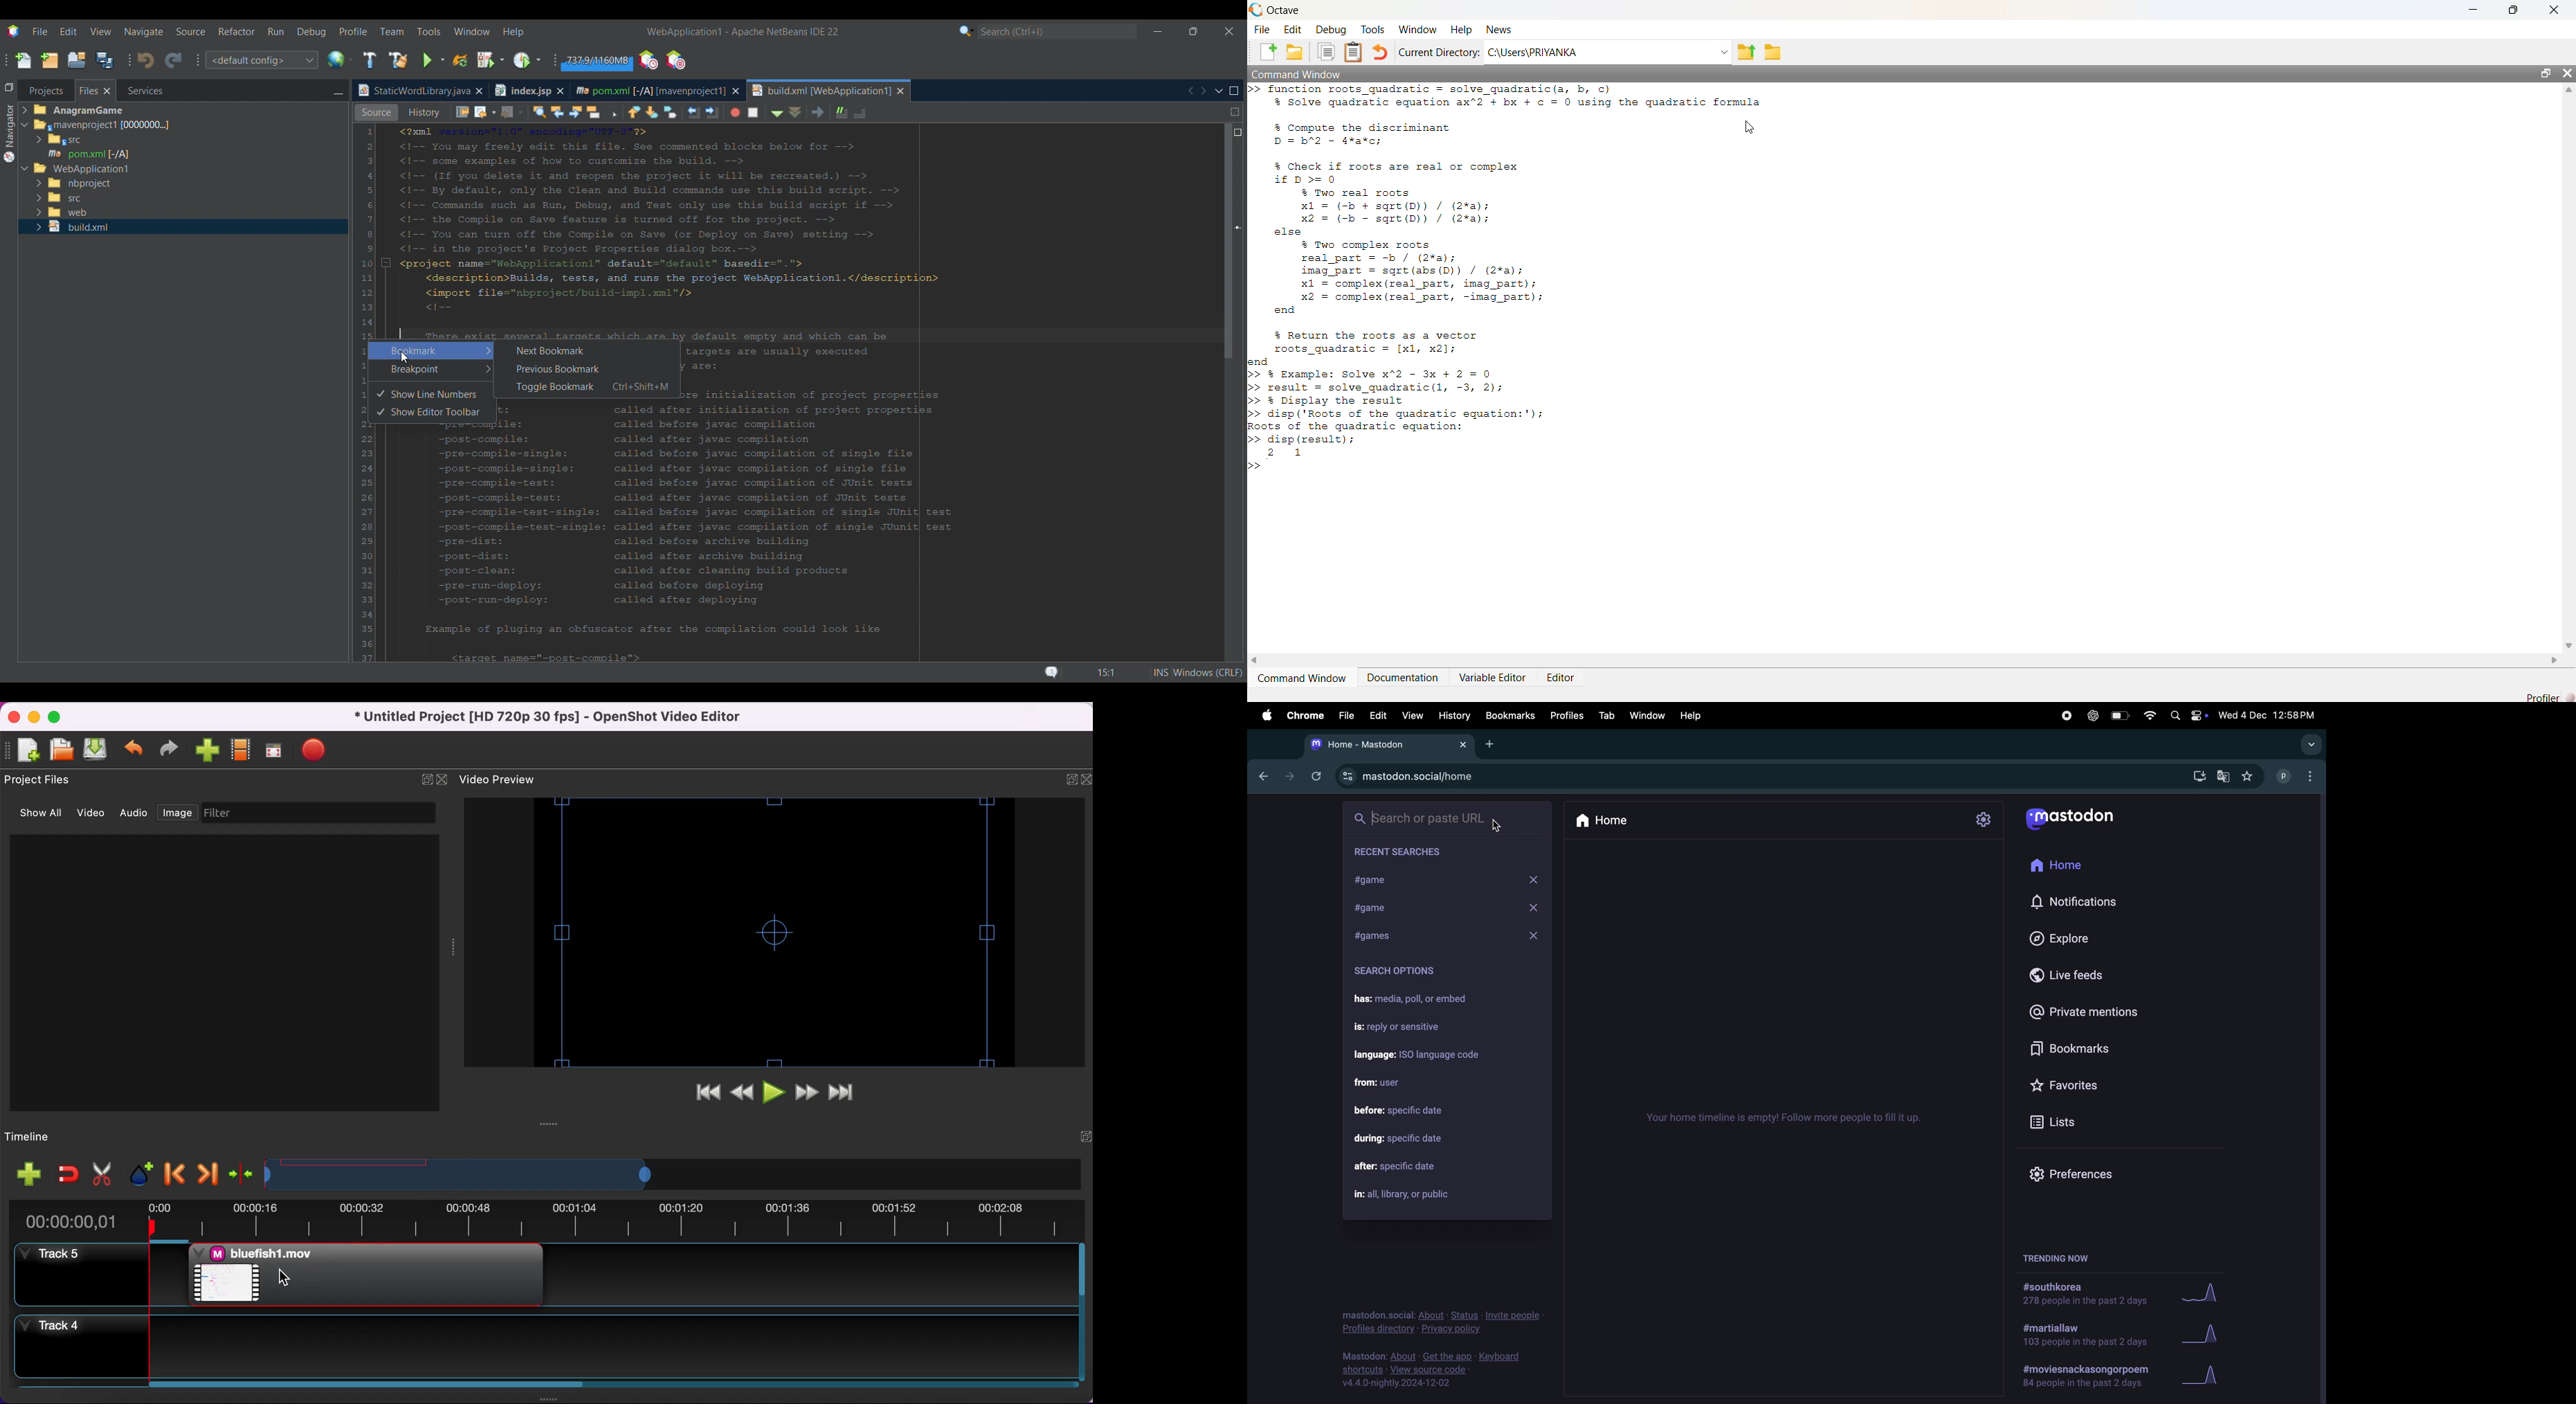 The height and width of the screenshot is (1428, 2576). Describe the element at coordinates (1409, 1168) in the screenshot. I see `after specific date` at that location.